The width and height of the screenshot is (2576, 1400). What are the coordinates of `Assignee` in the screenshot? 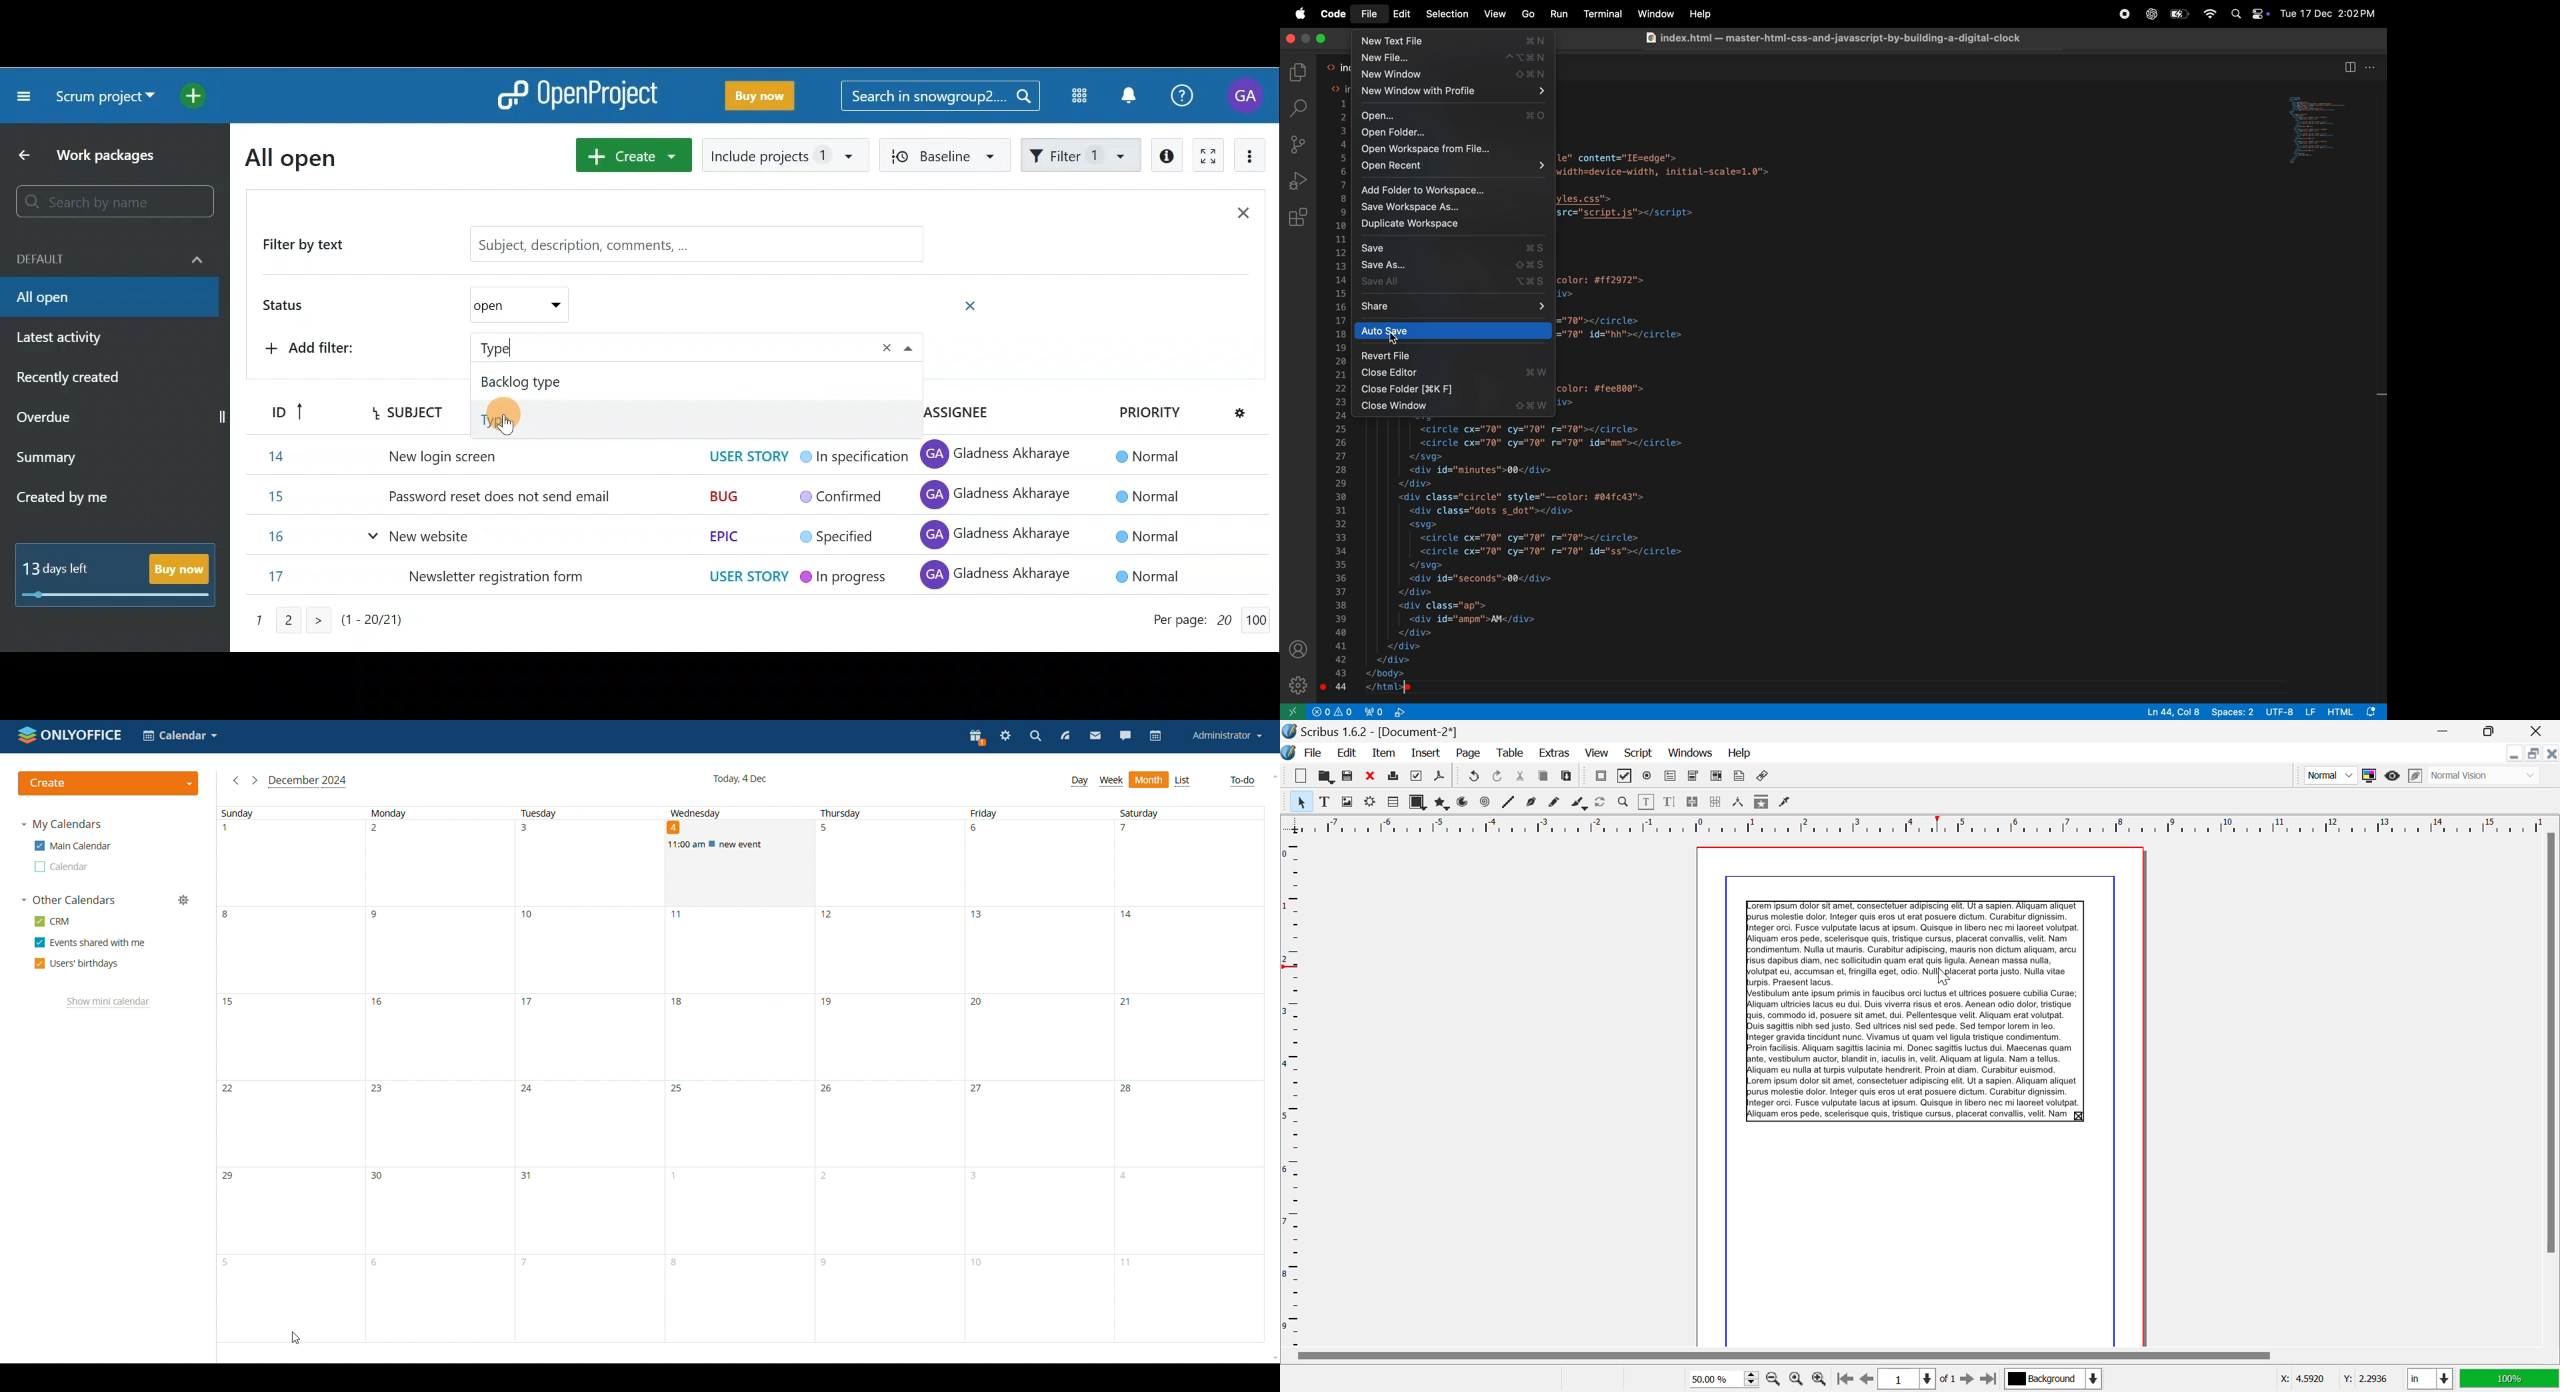 It's located at (957, 412).